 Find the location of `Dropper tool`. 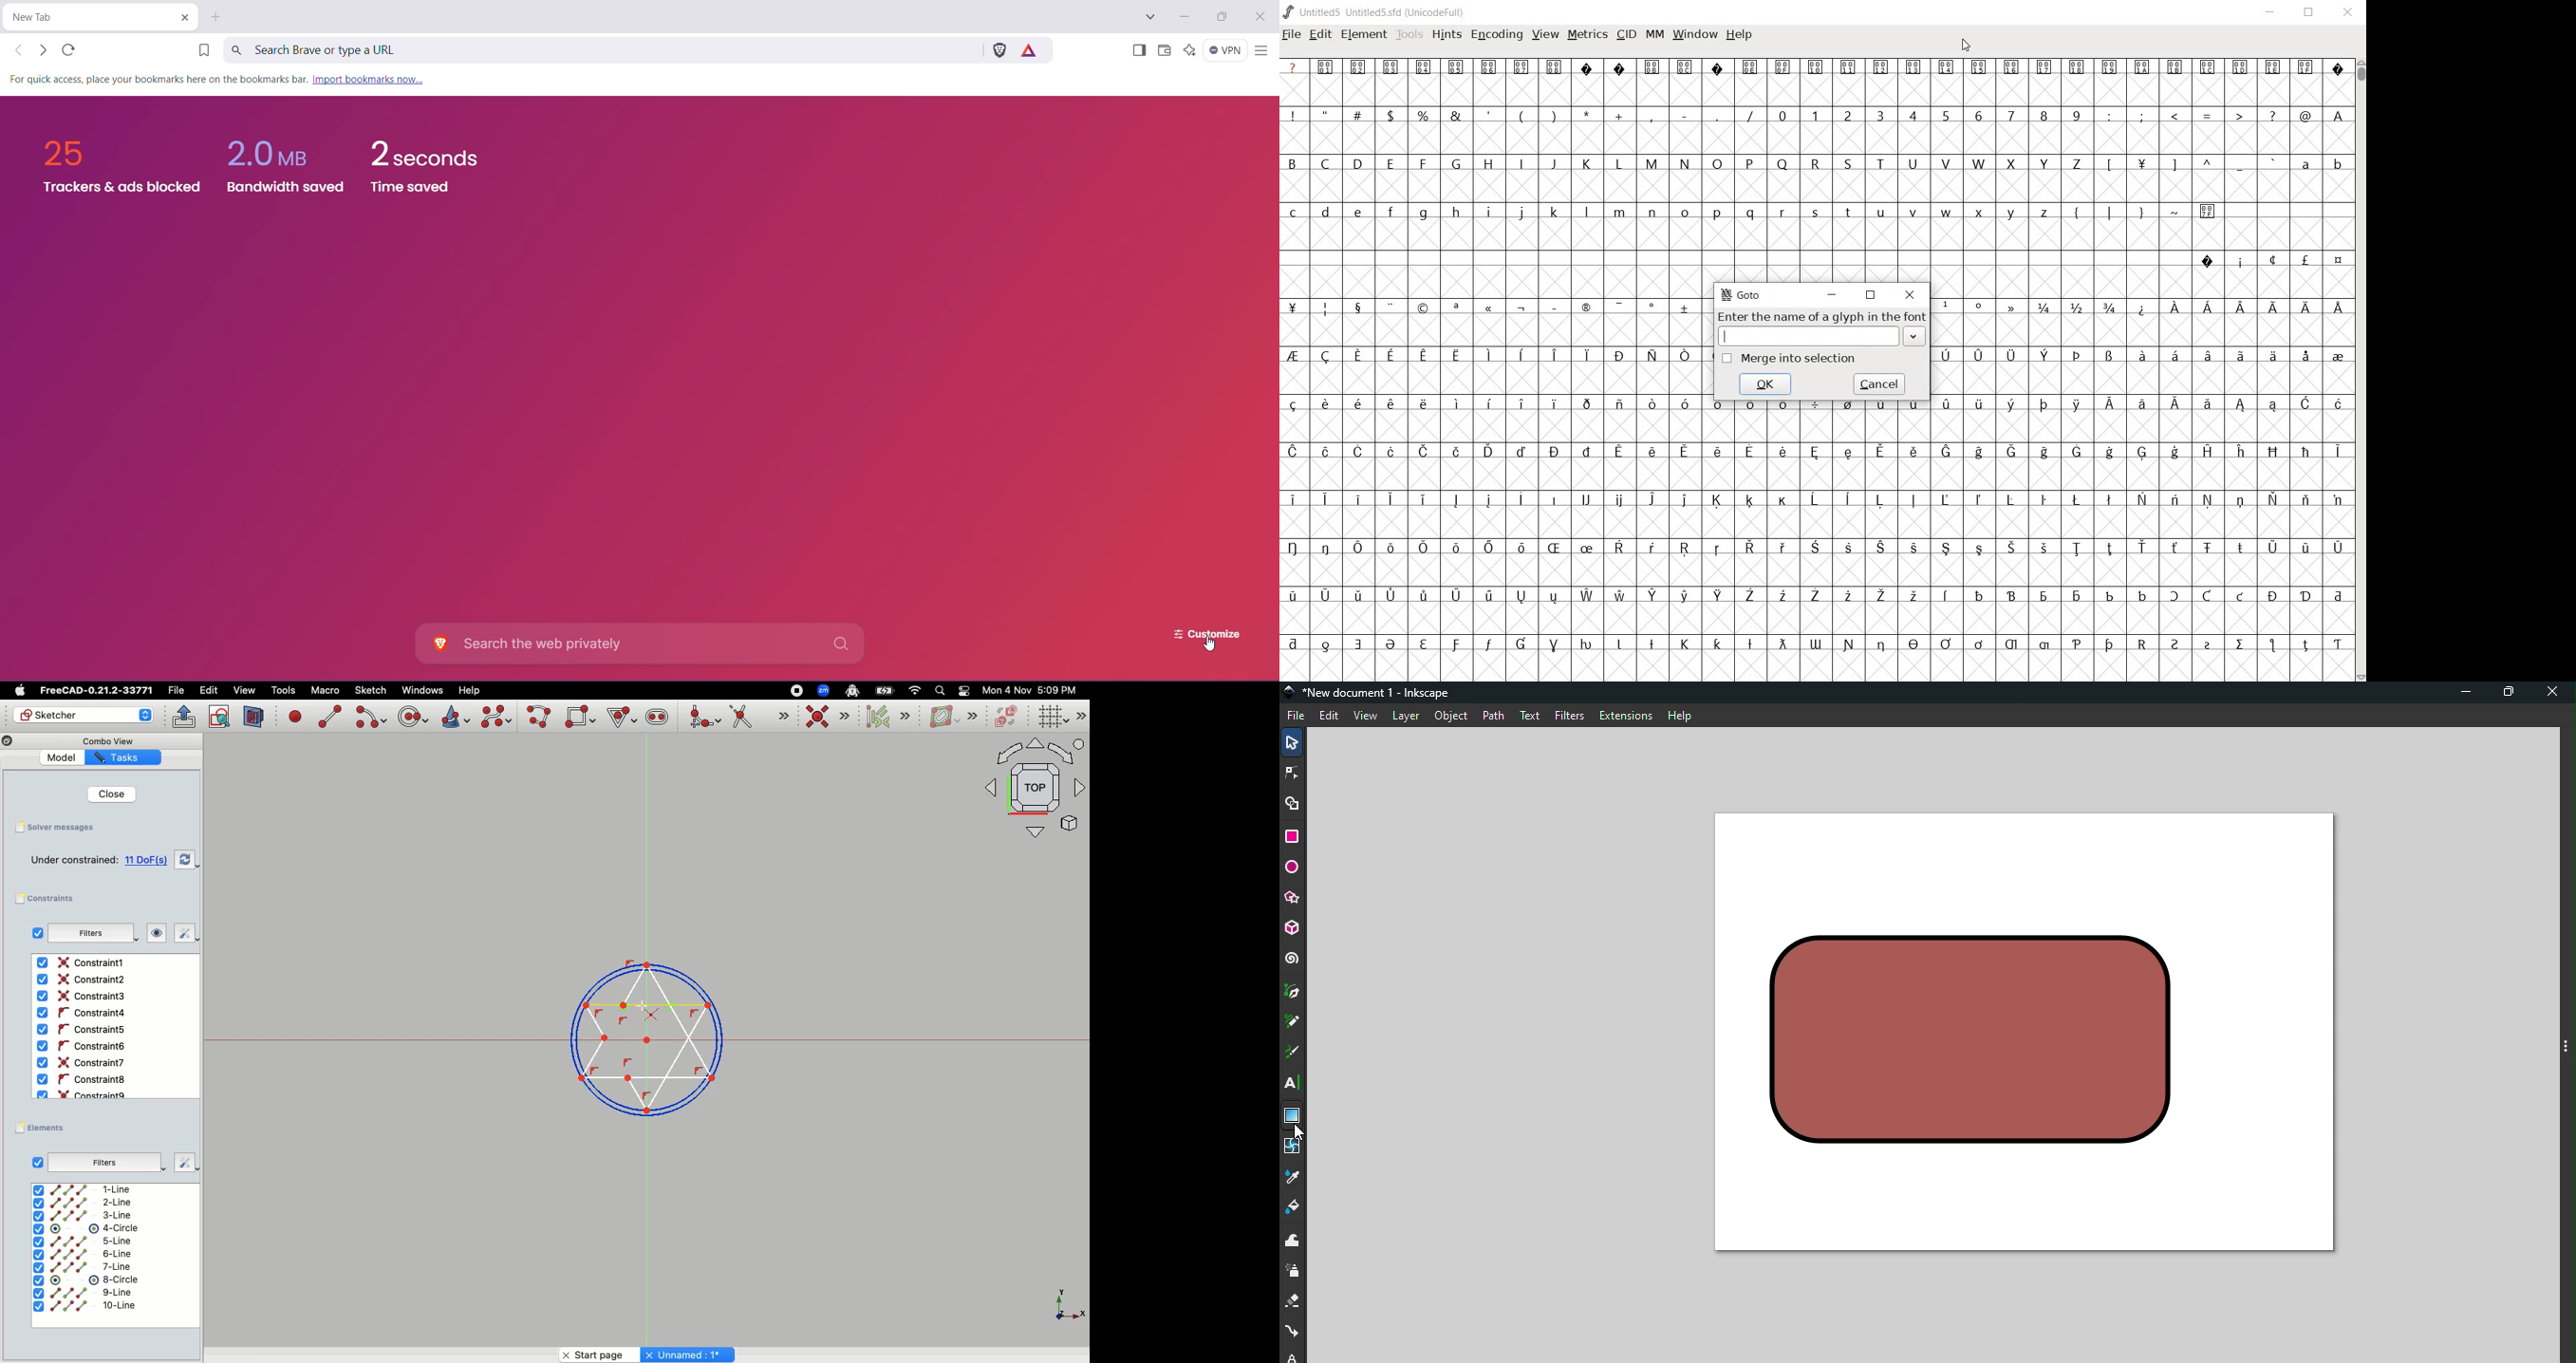

Dropper tool is located at coordinates (1294, 1178).